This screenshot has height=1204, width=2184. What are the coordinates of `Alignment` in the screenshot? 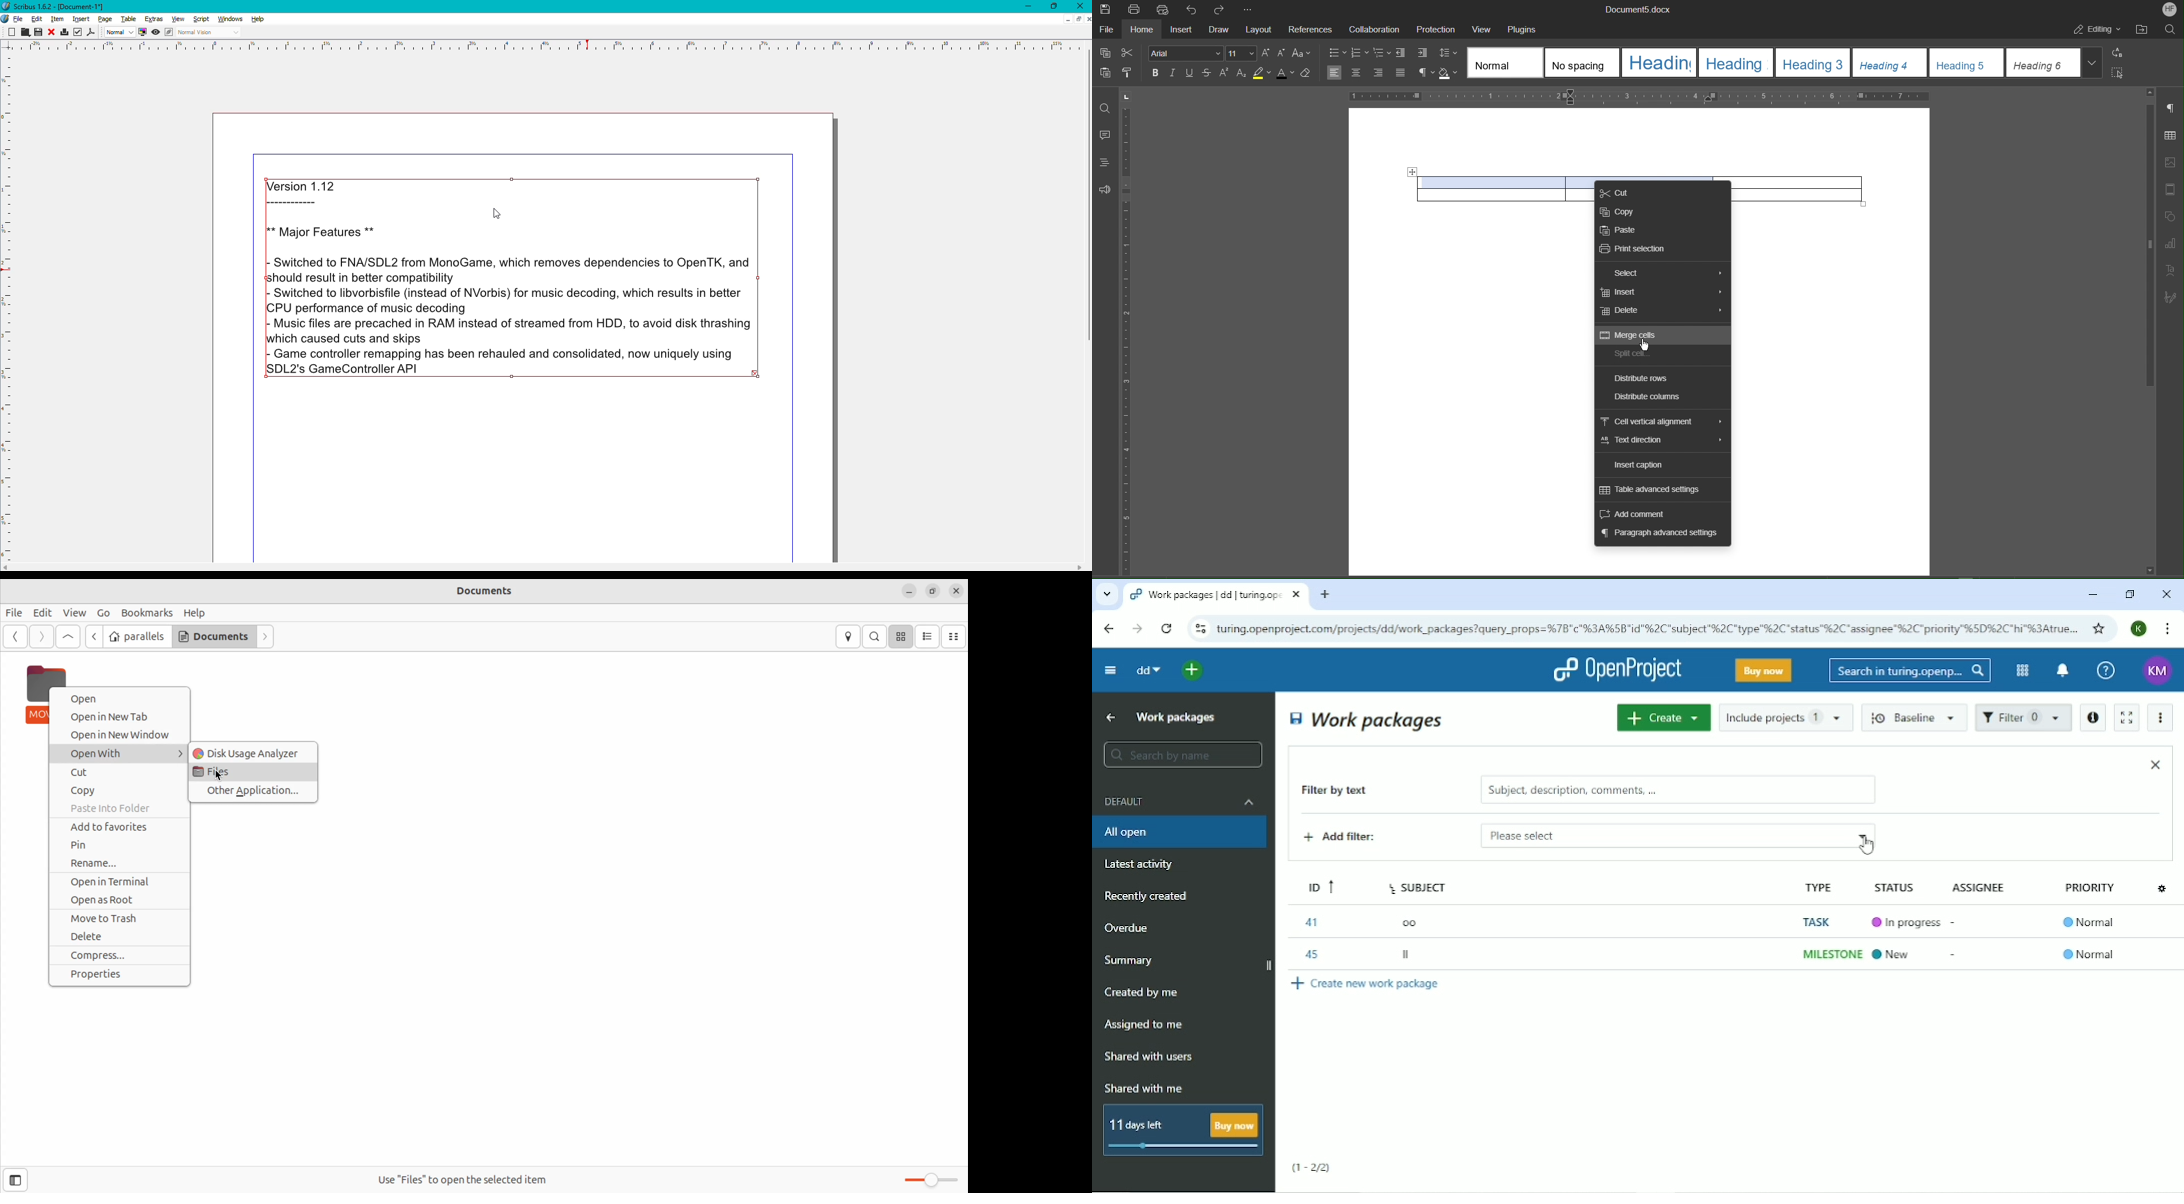 It's located at (1366, 73).